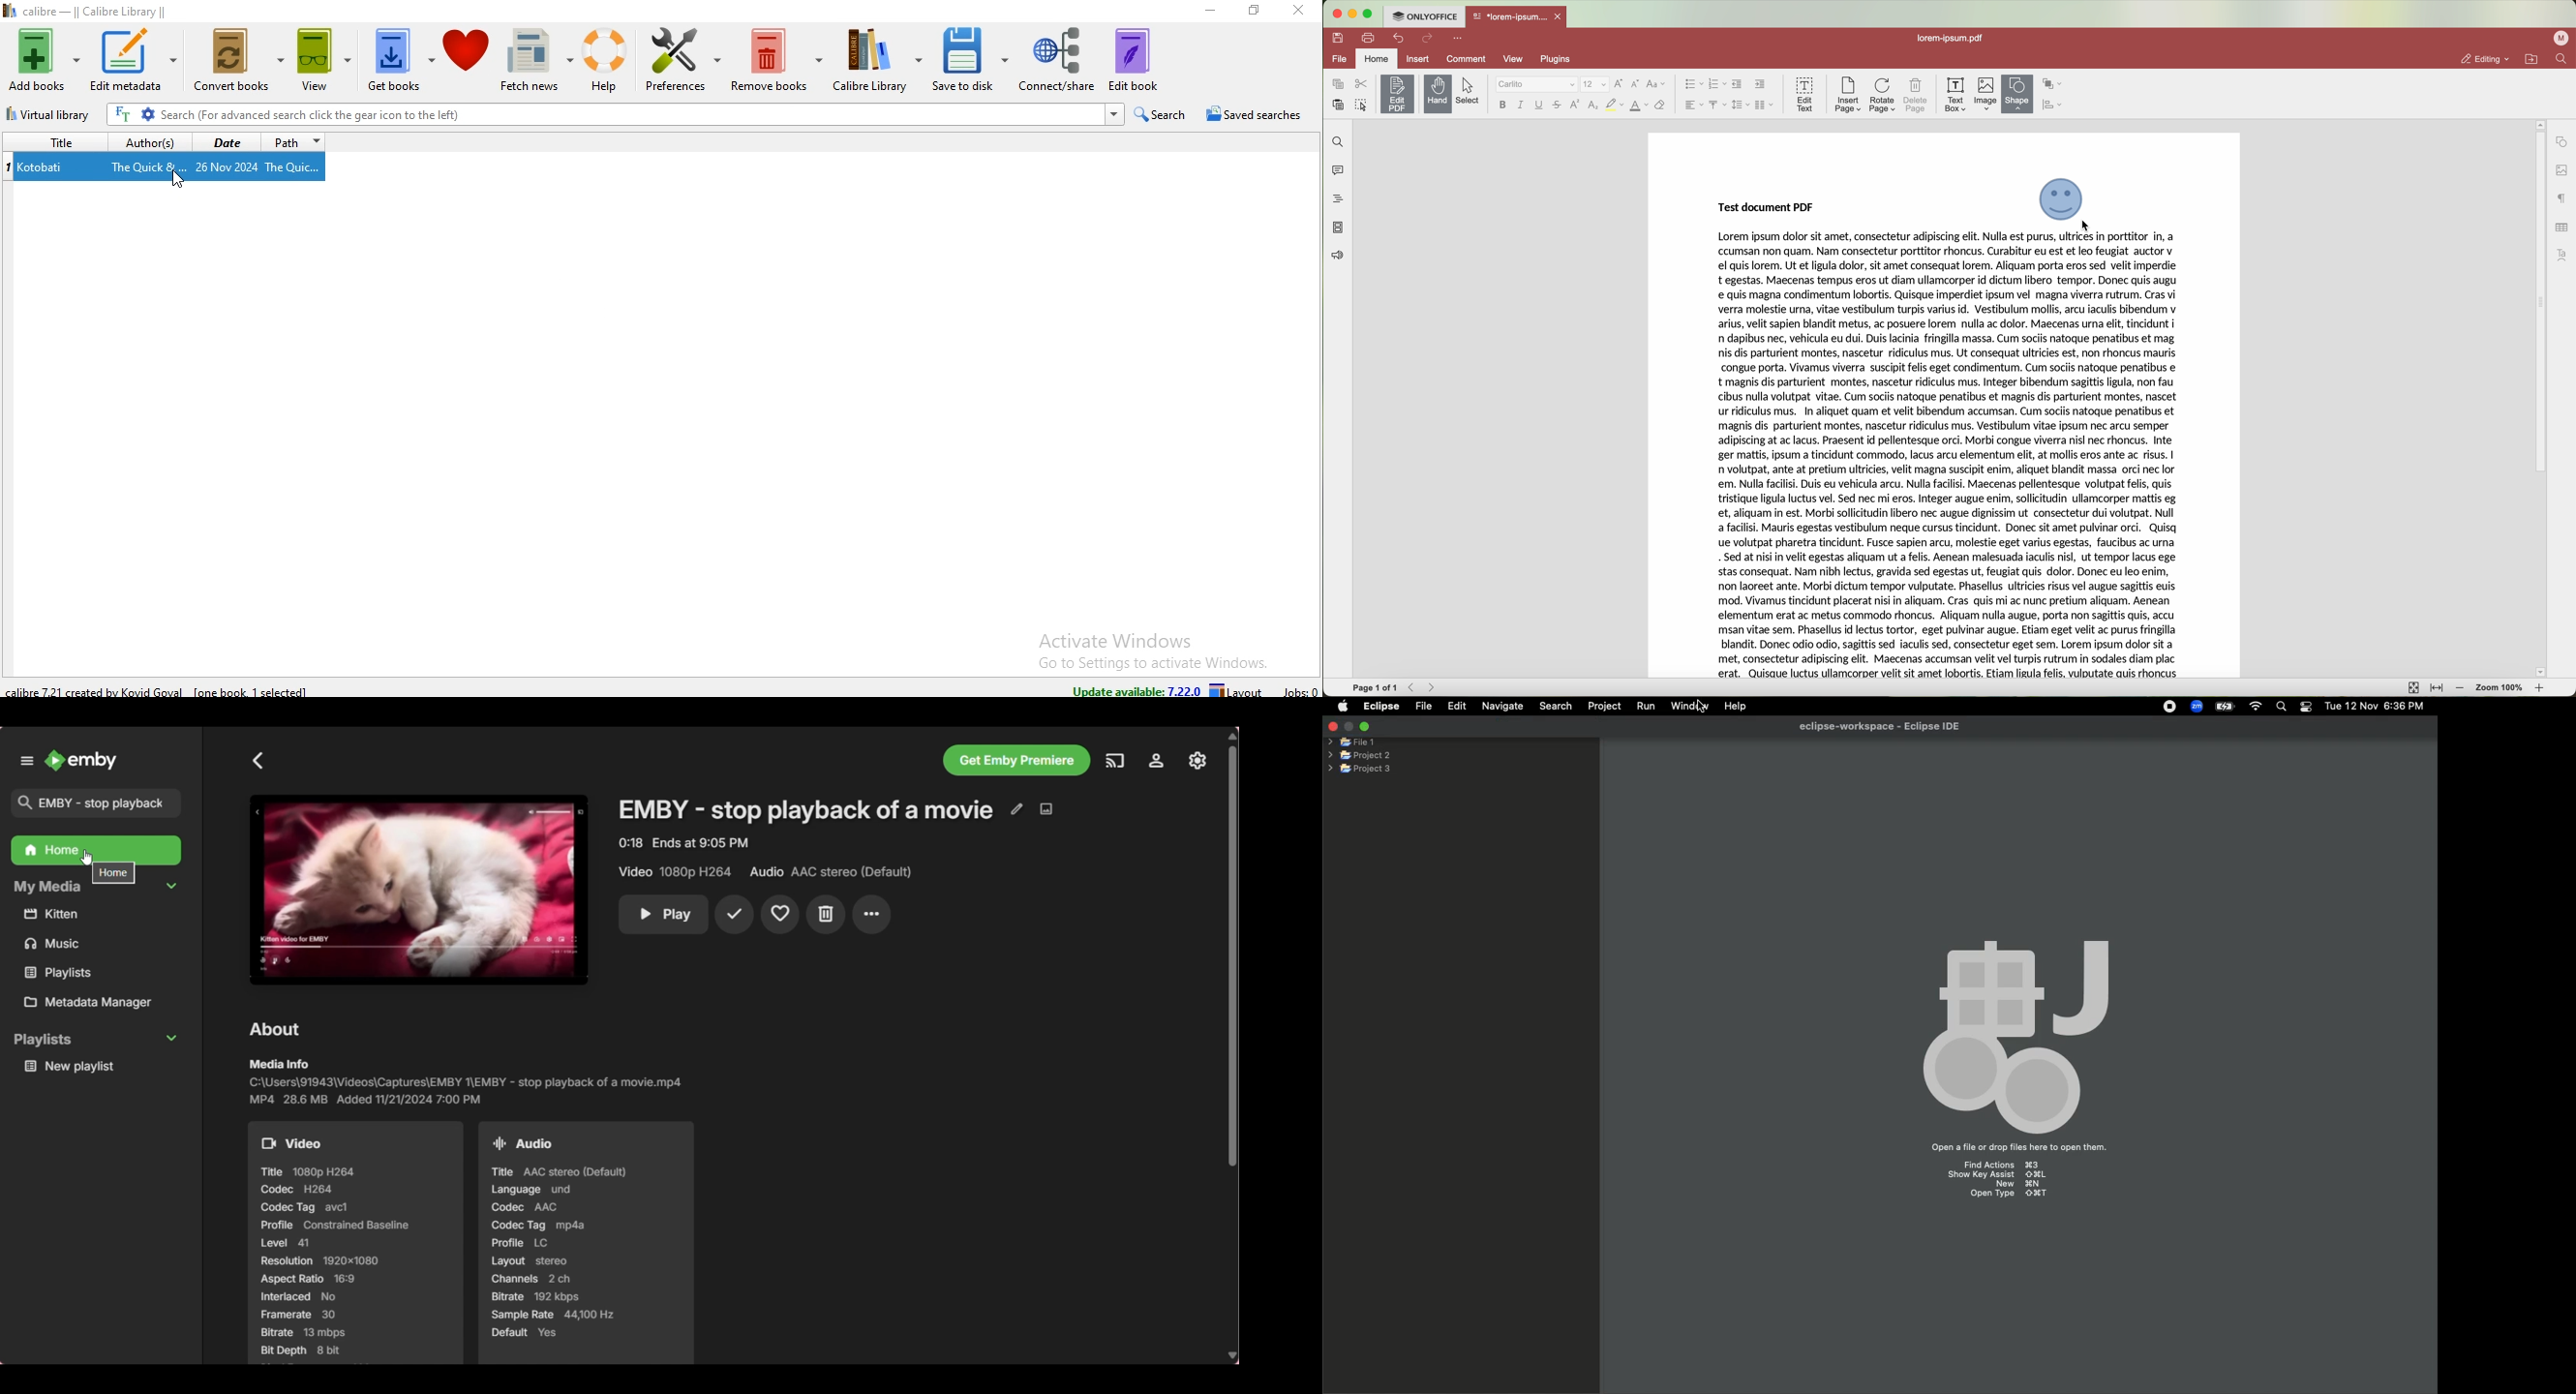 Image resolution: width=2576 pixels, height=1400 pixels. I want to click on Delete, so click(827, 914).